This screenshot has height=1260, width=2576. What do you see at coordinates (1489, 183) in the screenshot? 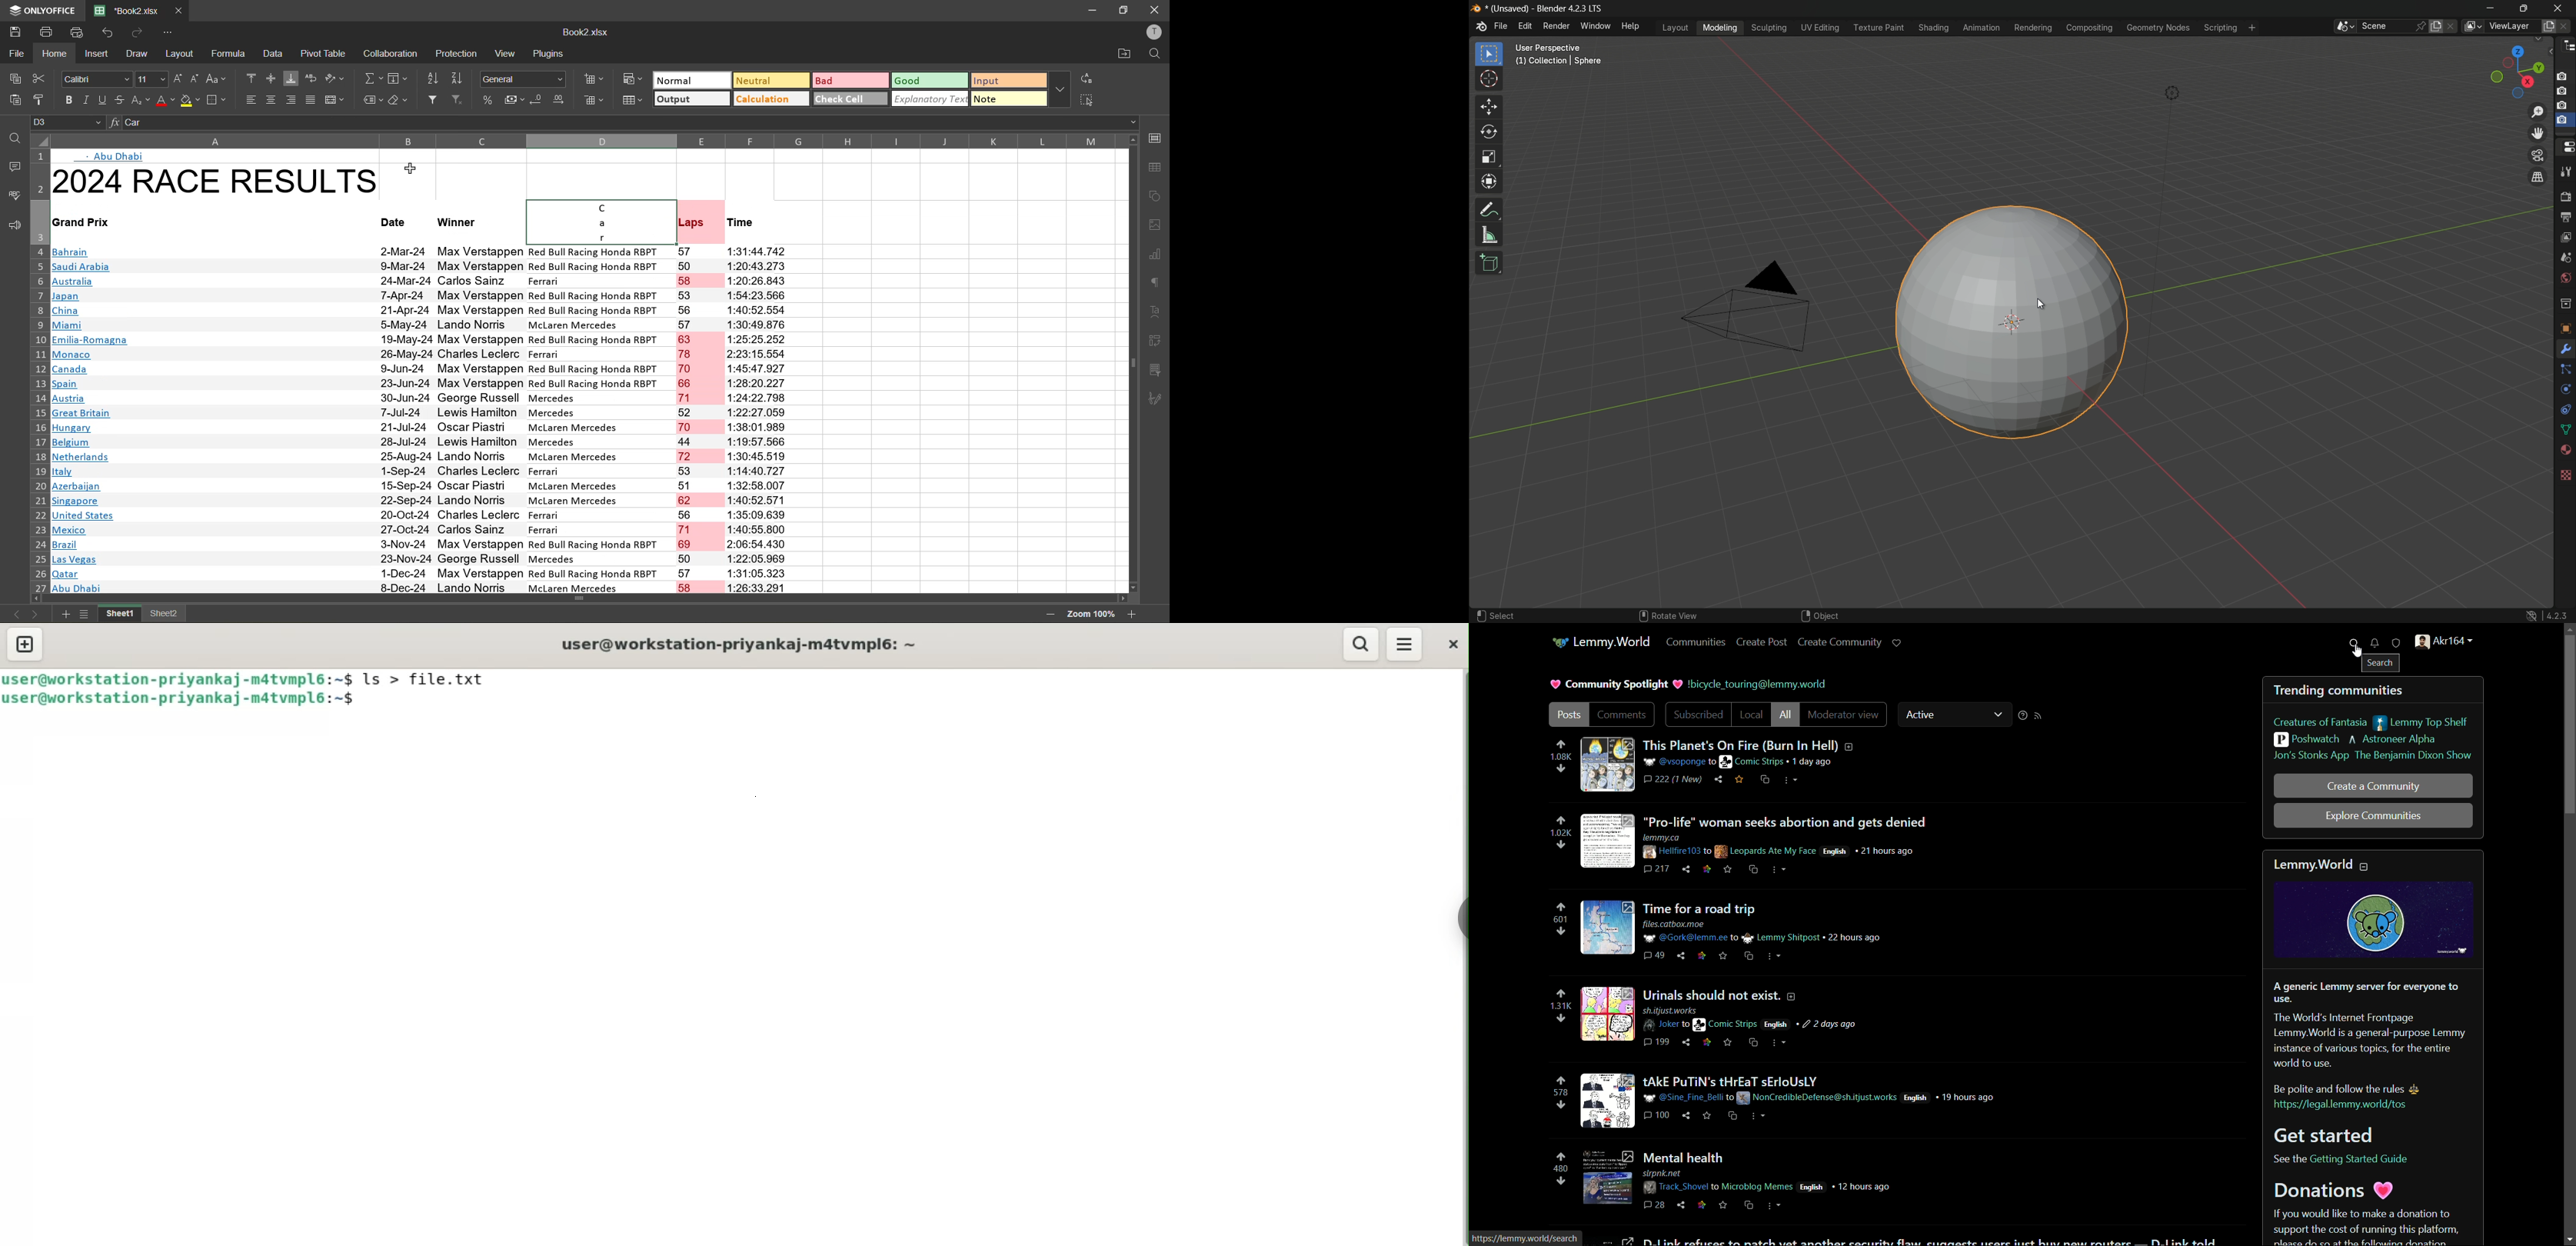
I see `transform` at bounding box center [1489, 183].